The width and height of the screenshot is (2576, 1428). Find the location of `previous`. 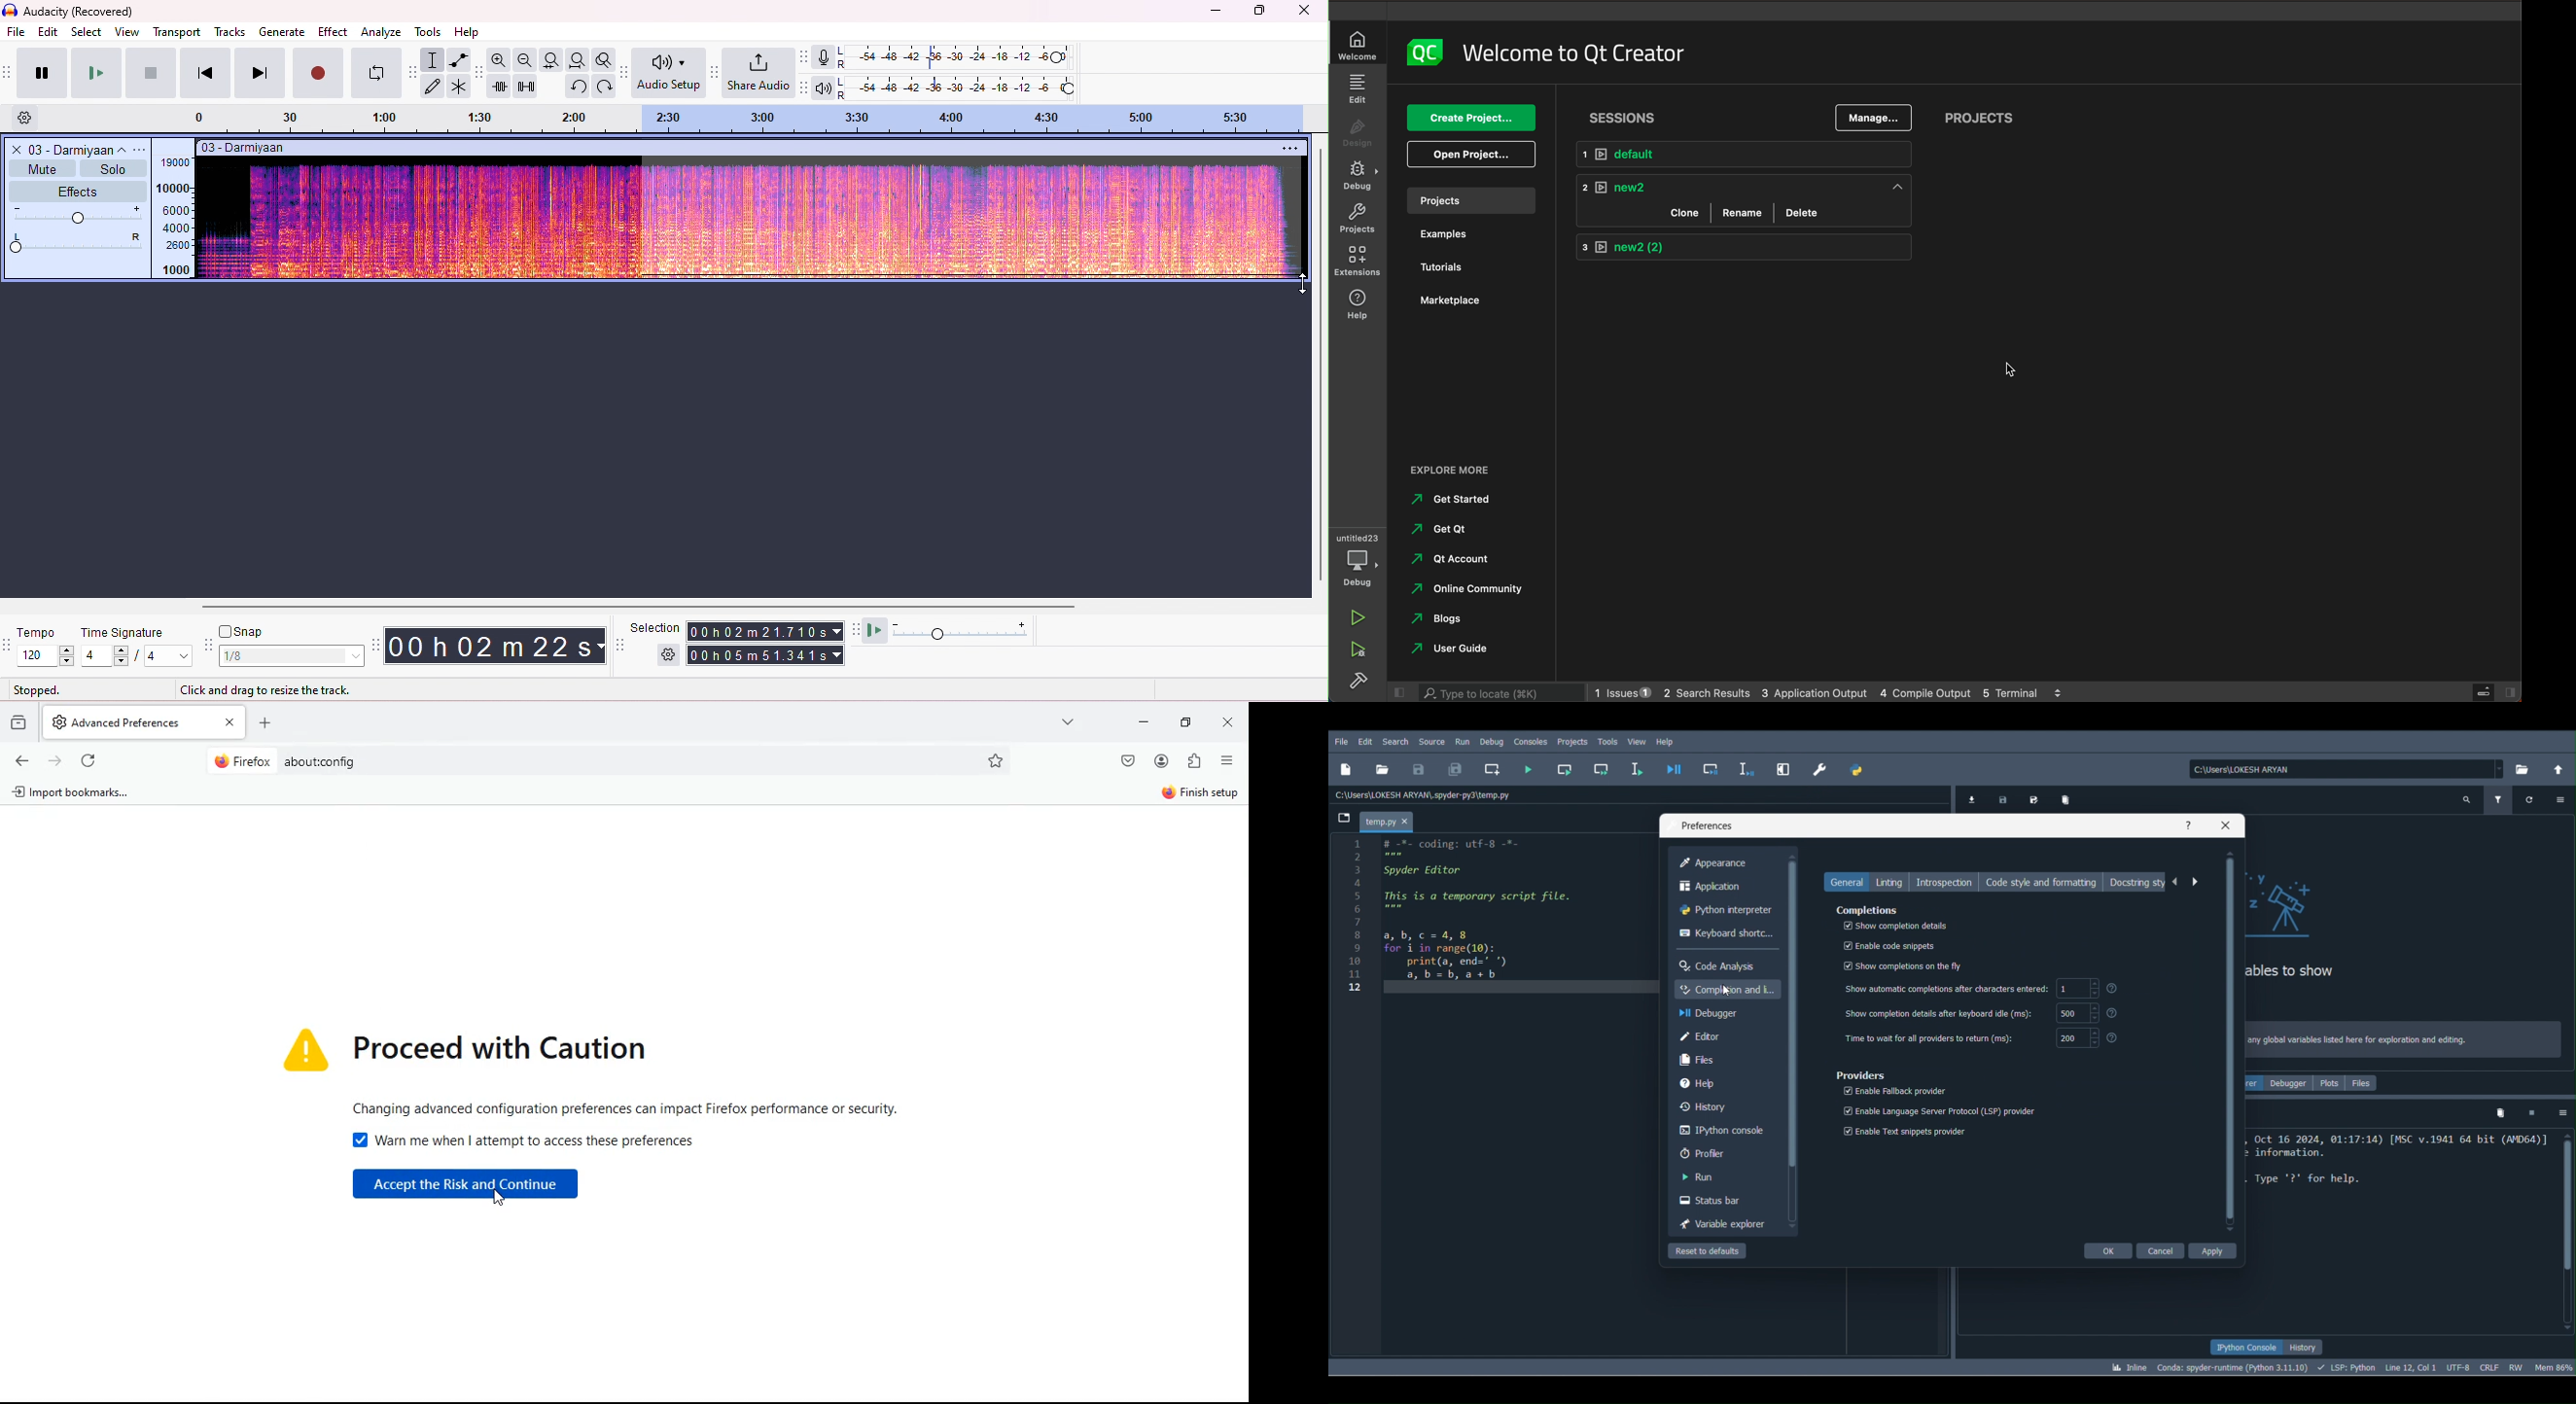

previous is located at coordinates (204, 73).